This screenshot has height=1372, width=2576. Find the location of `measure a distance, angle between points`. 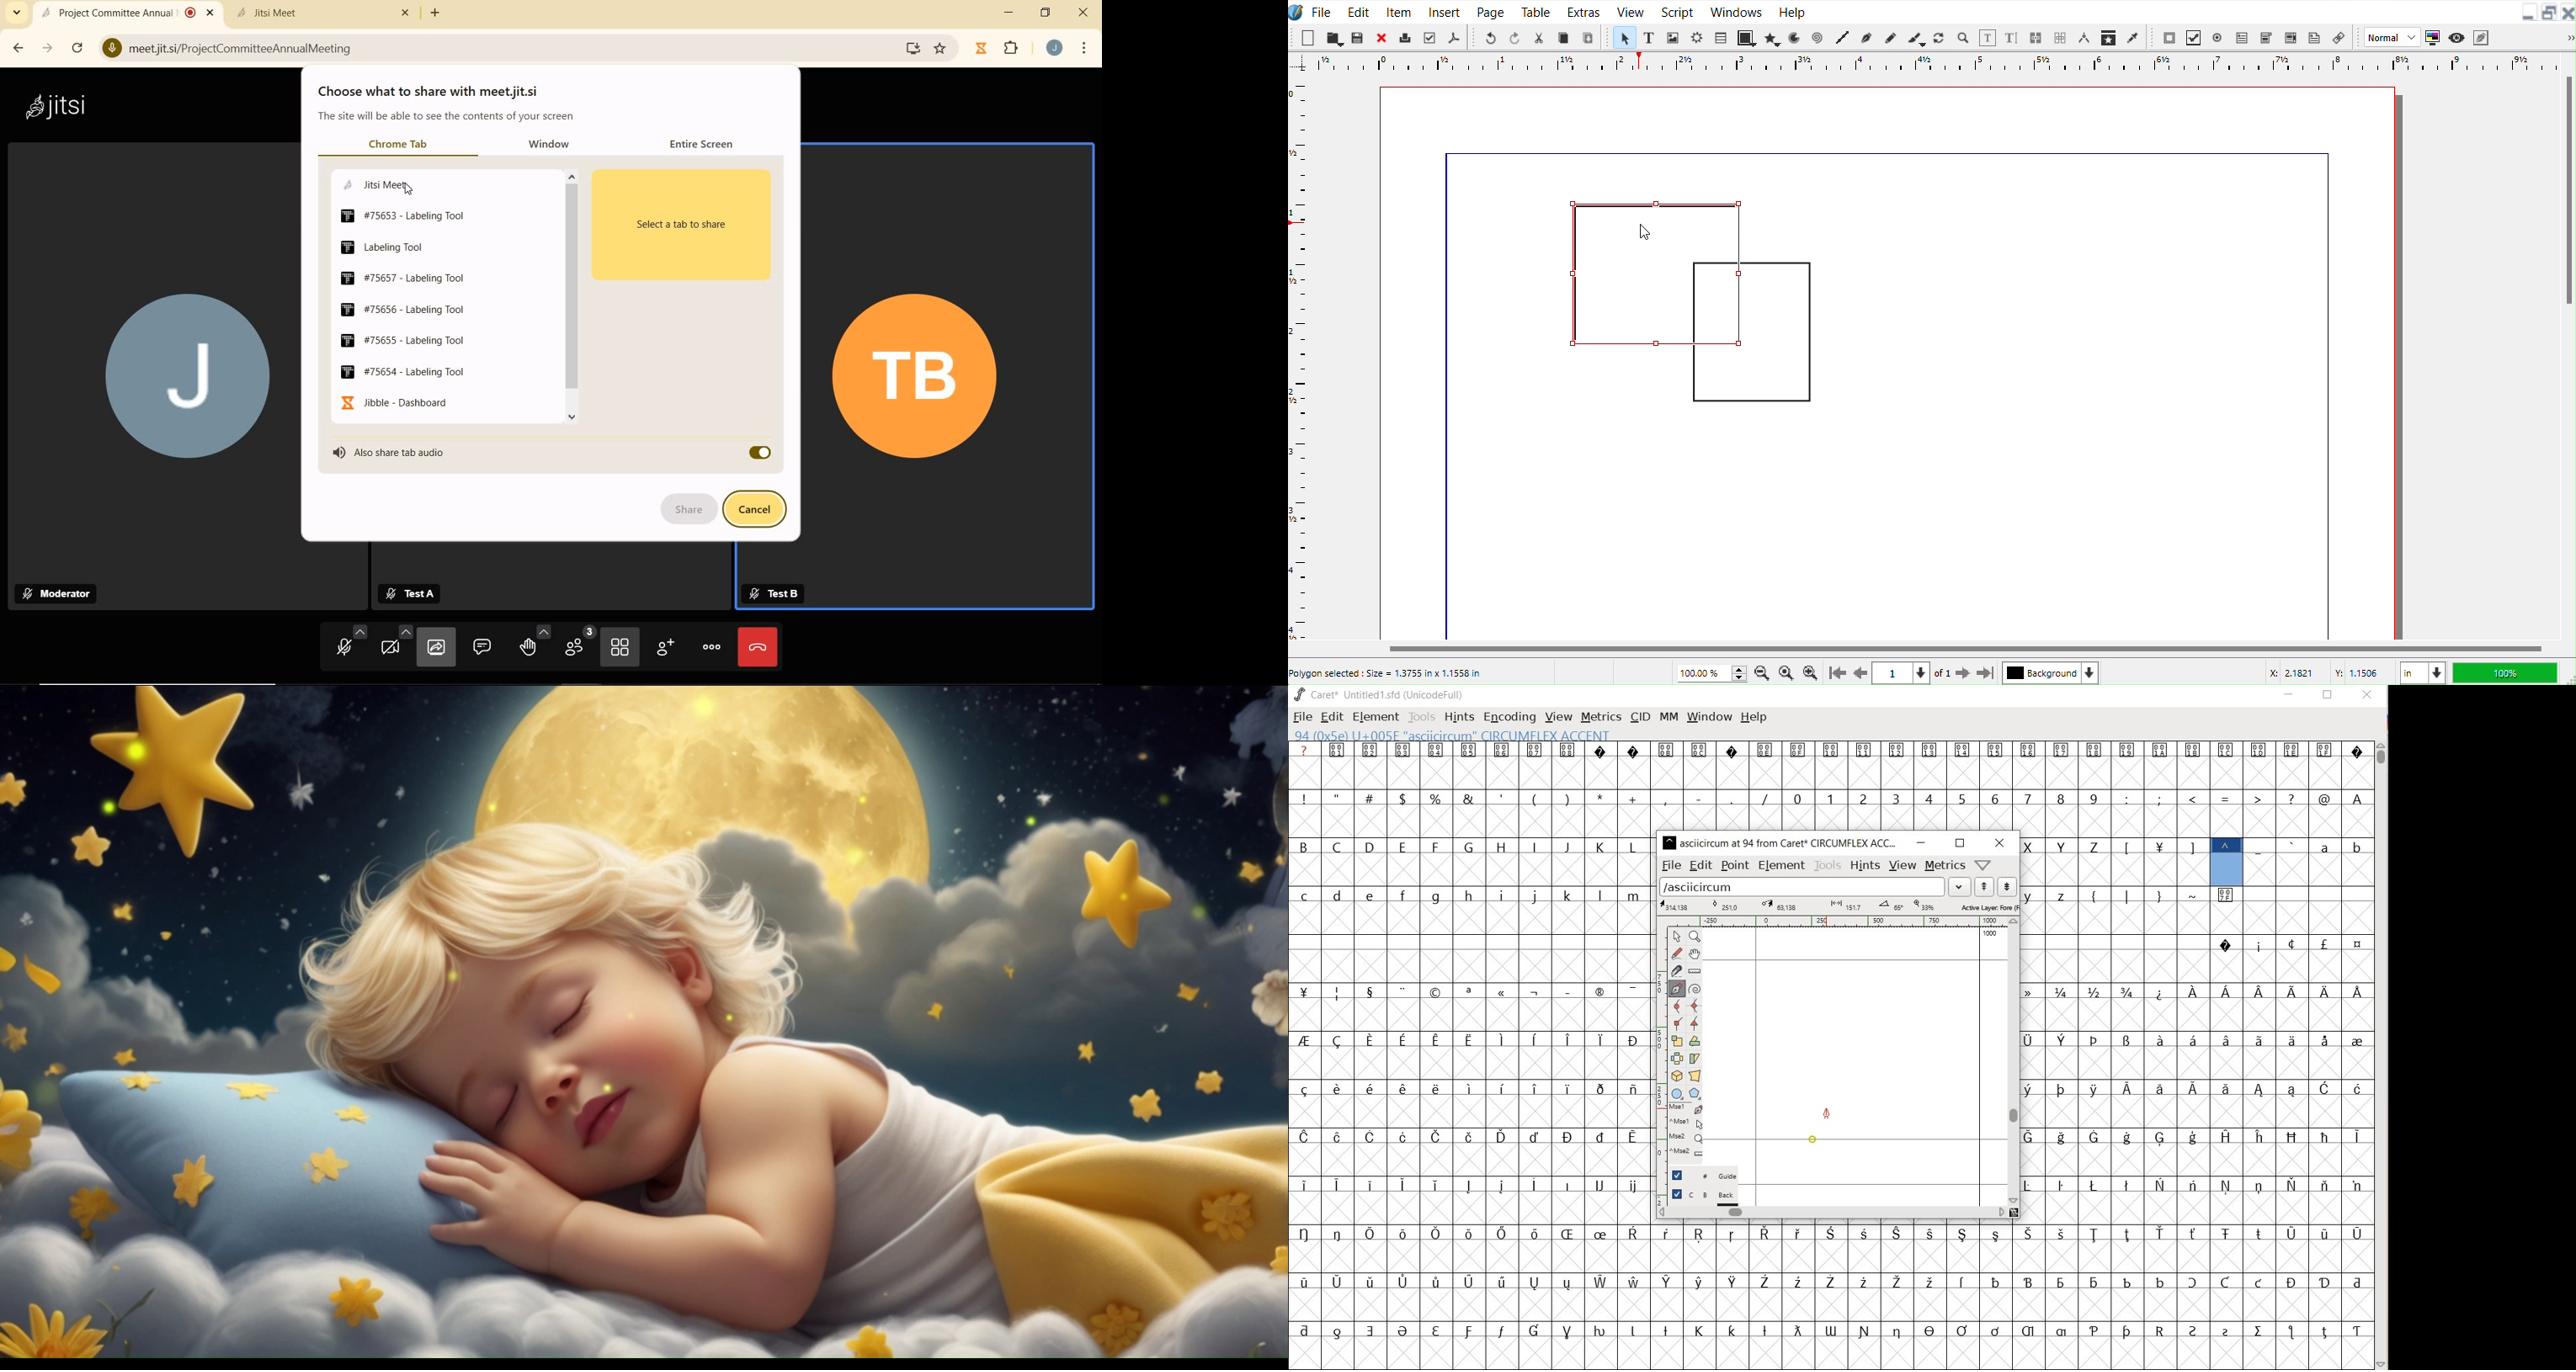

measure a distance, angle between points is located at coordinates (1696, 970).